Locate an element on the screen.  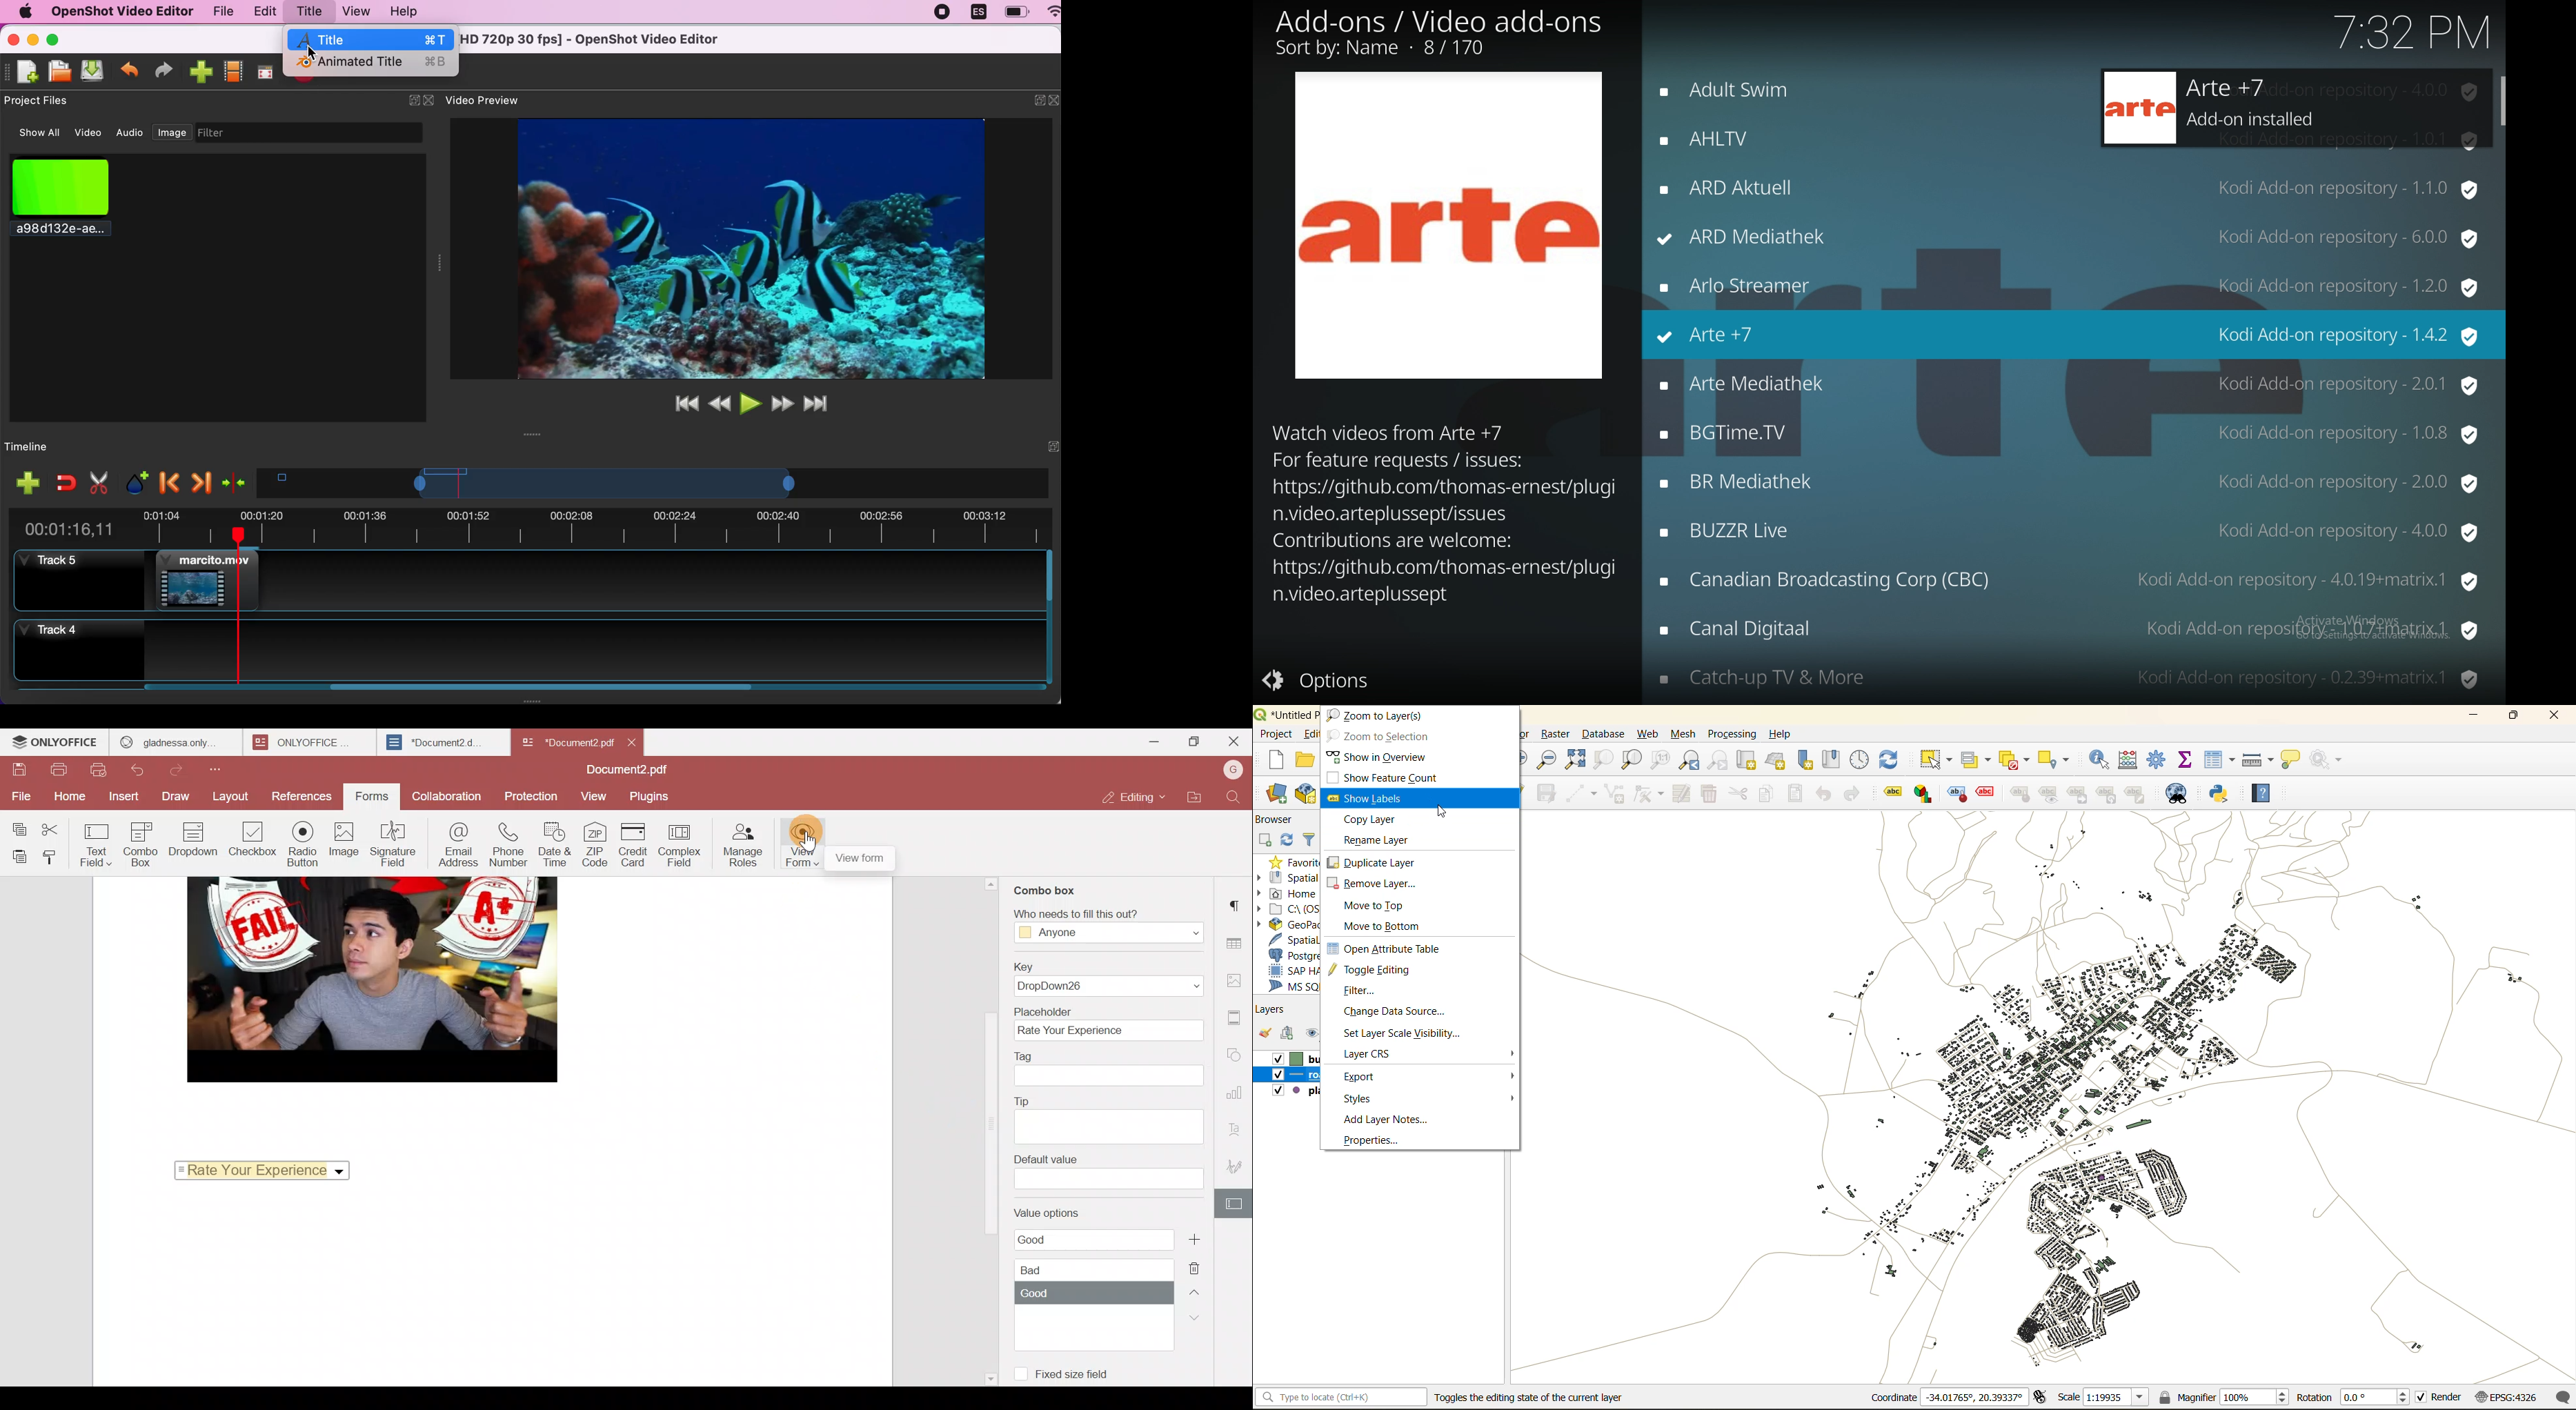
layer labelling options is located at coordinates (1892, 794).